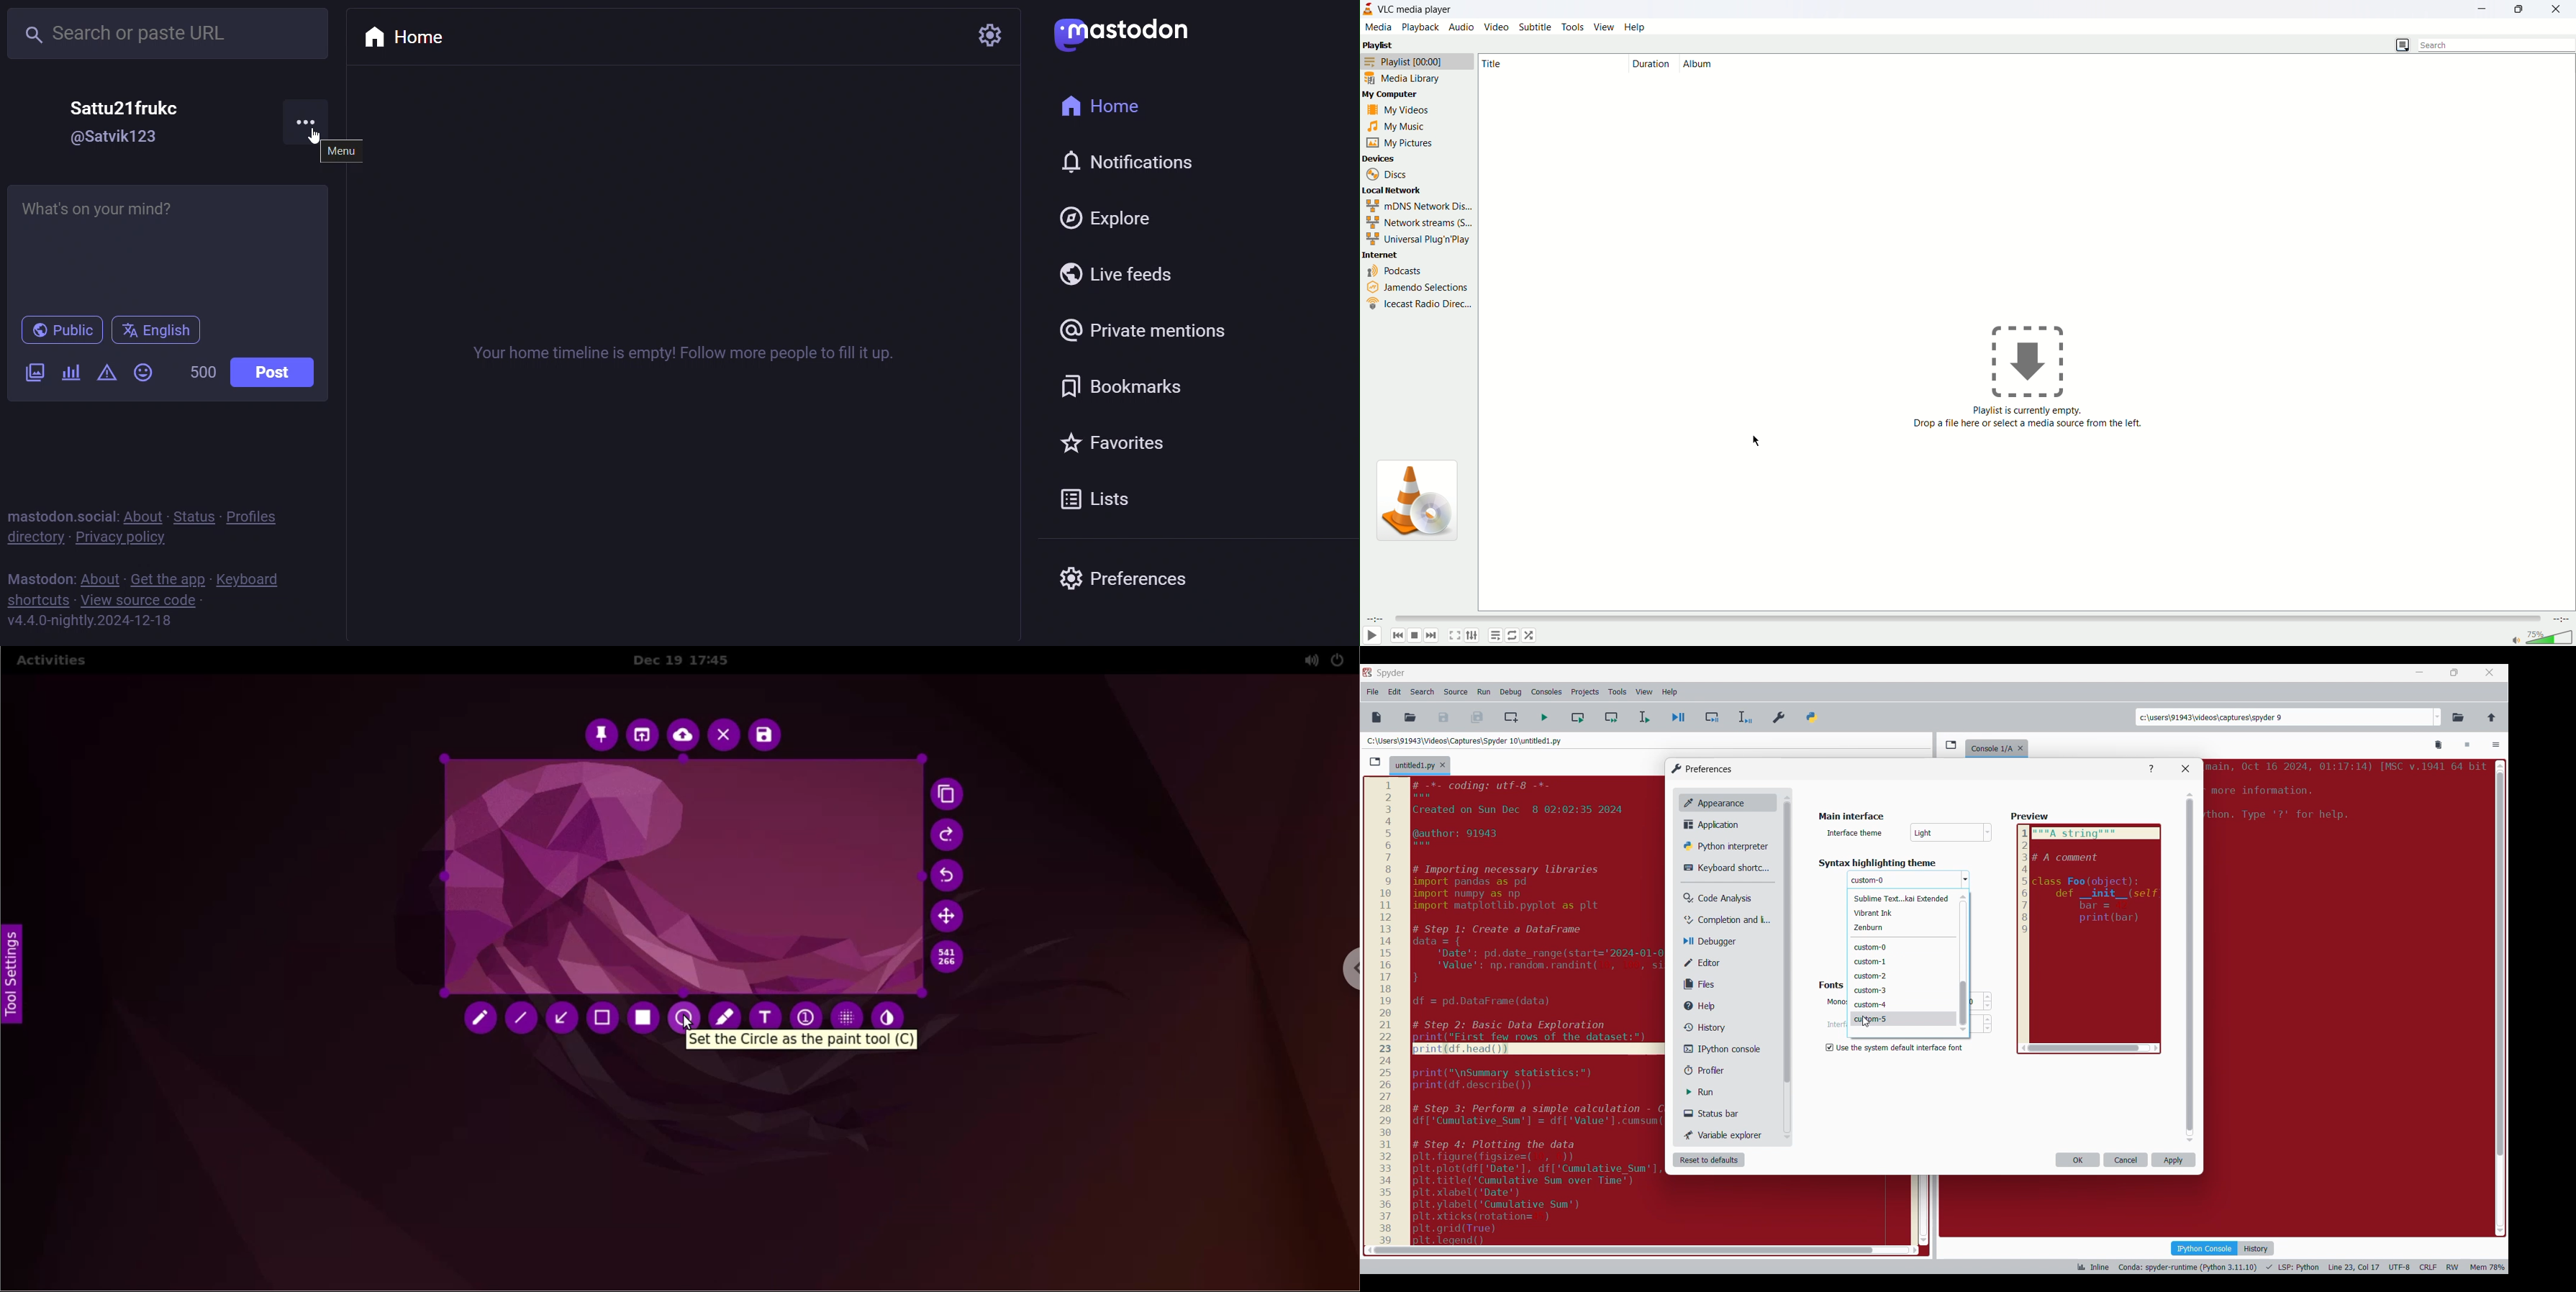 The image size is (2576, 1316). Describe the element at coordinates (1716, 1113) in the screenshot. I see `Status bar` at that location.